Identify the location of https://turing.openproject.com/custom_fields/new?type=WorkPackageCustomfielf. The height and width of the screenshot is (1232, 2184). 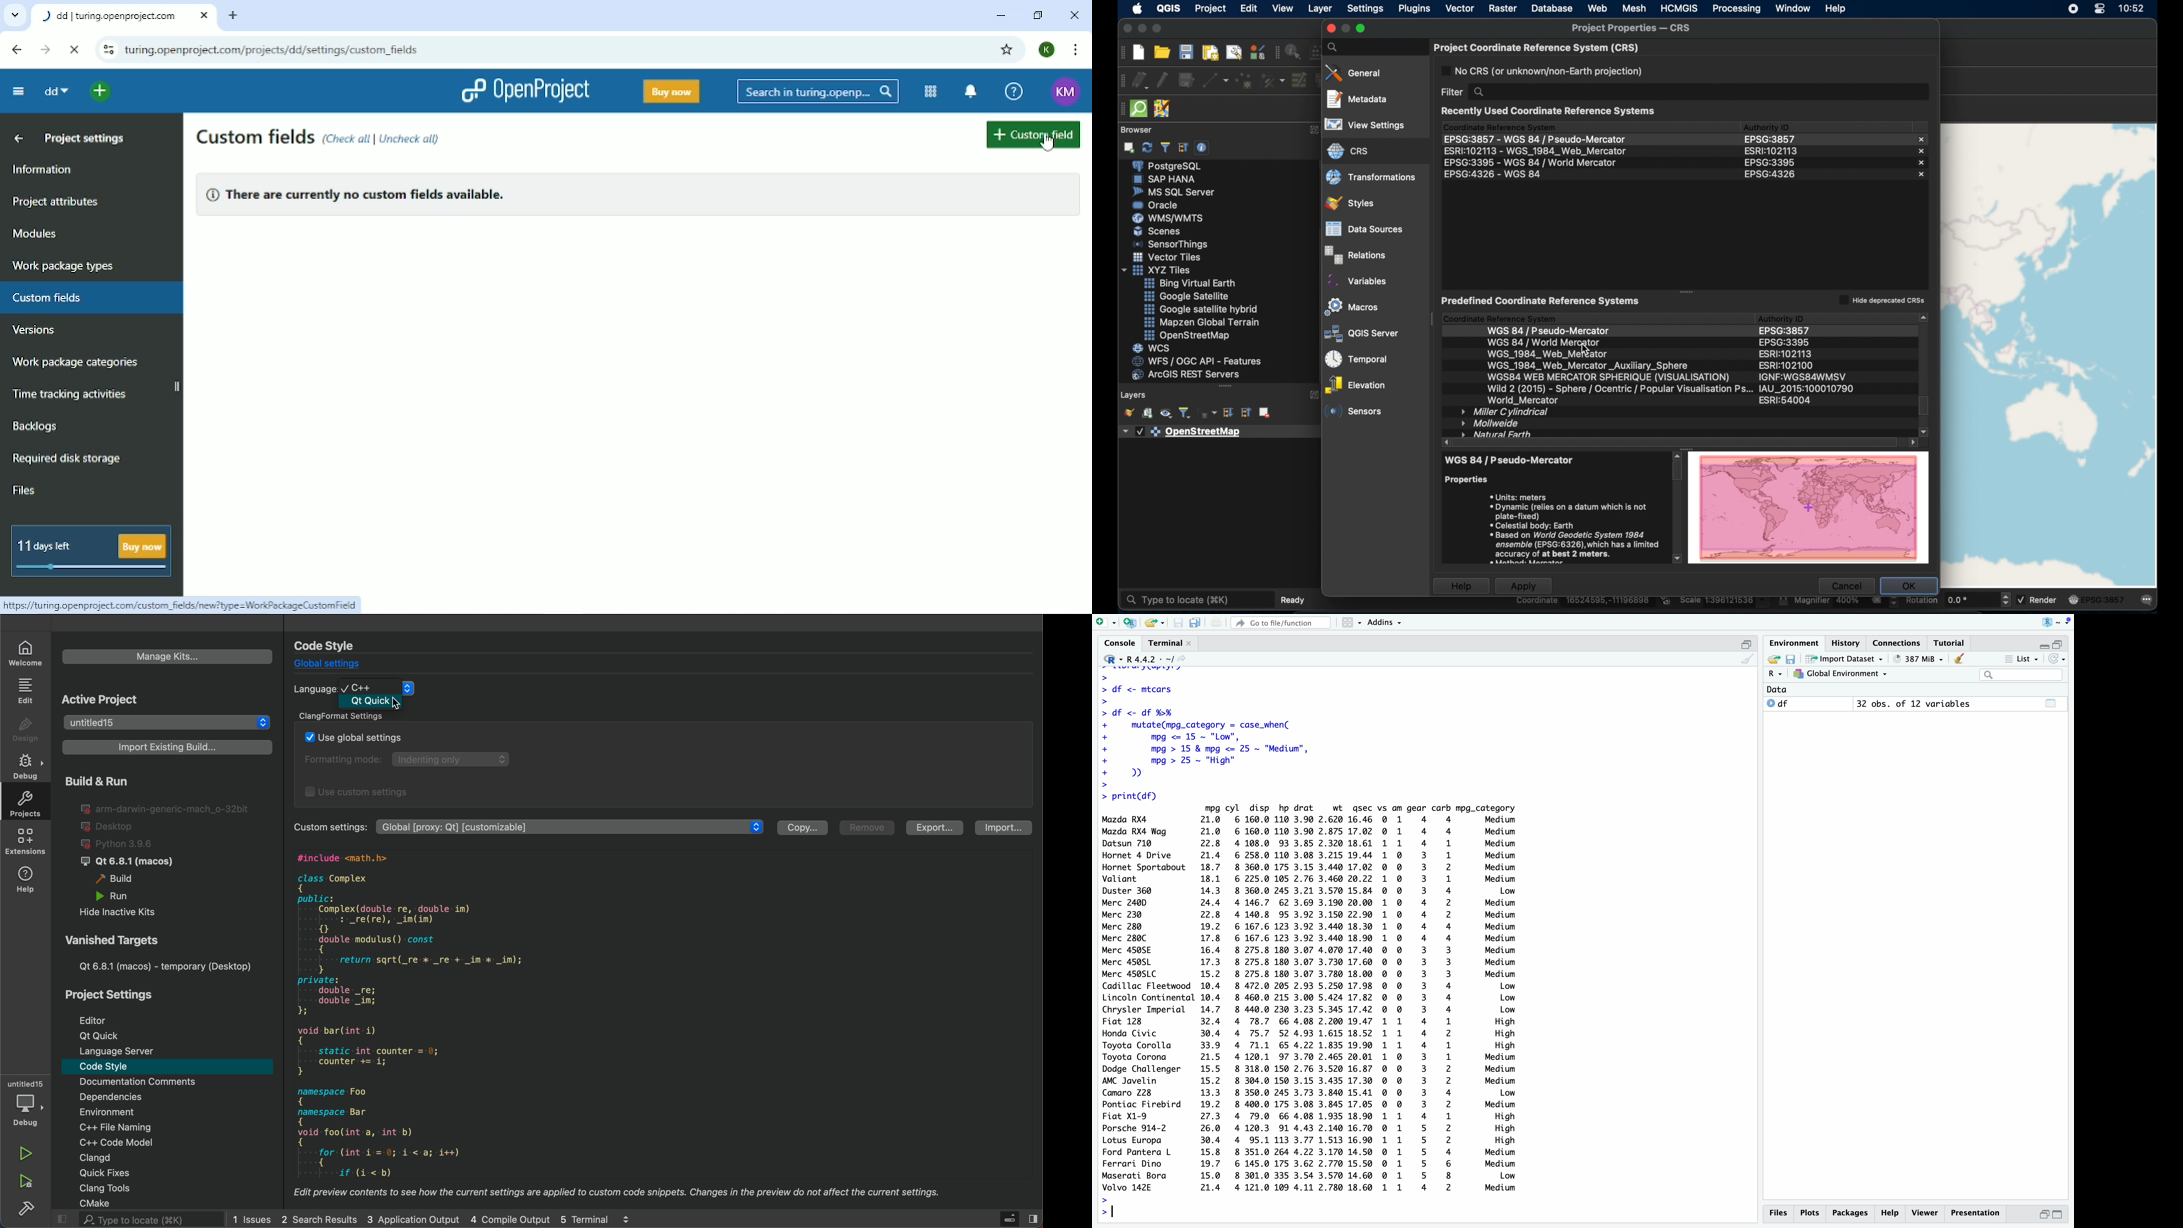
(185, 605).